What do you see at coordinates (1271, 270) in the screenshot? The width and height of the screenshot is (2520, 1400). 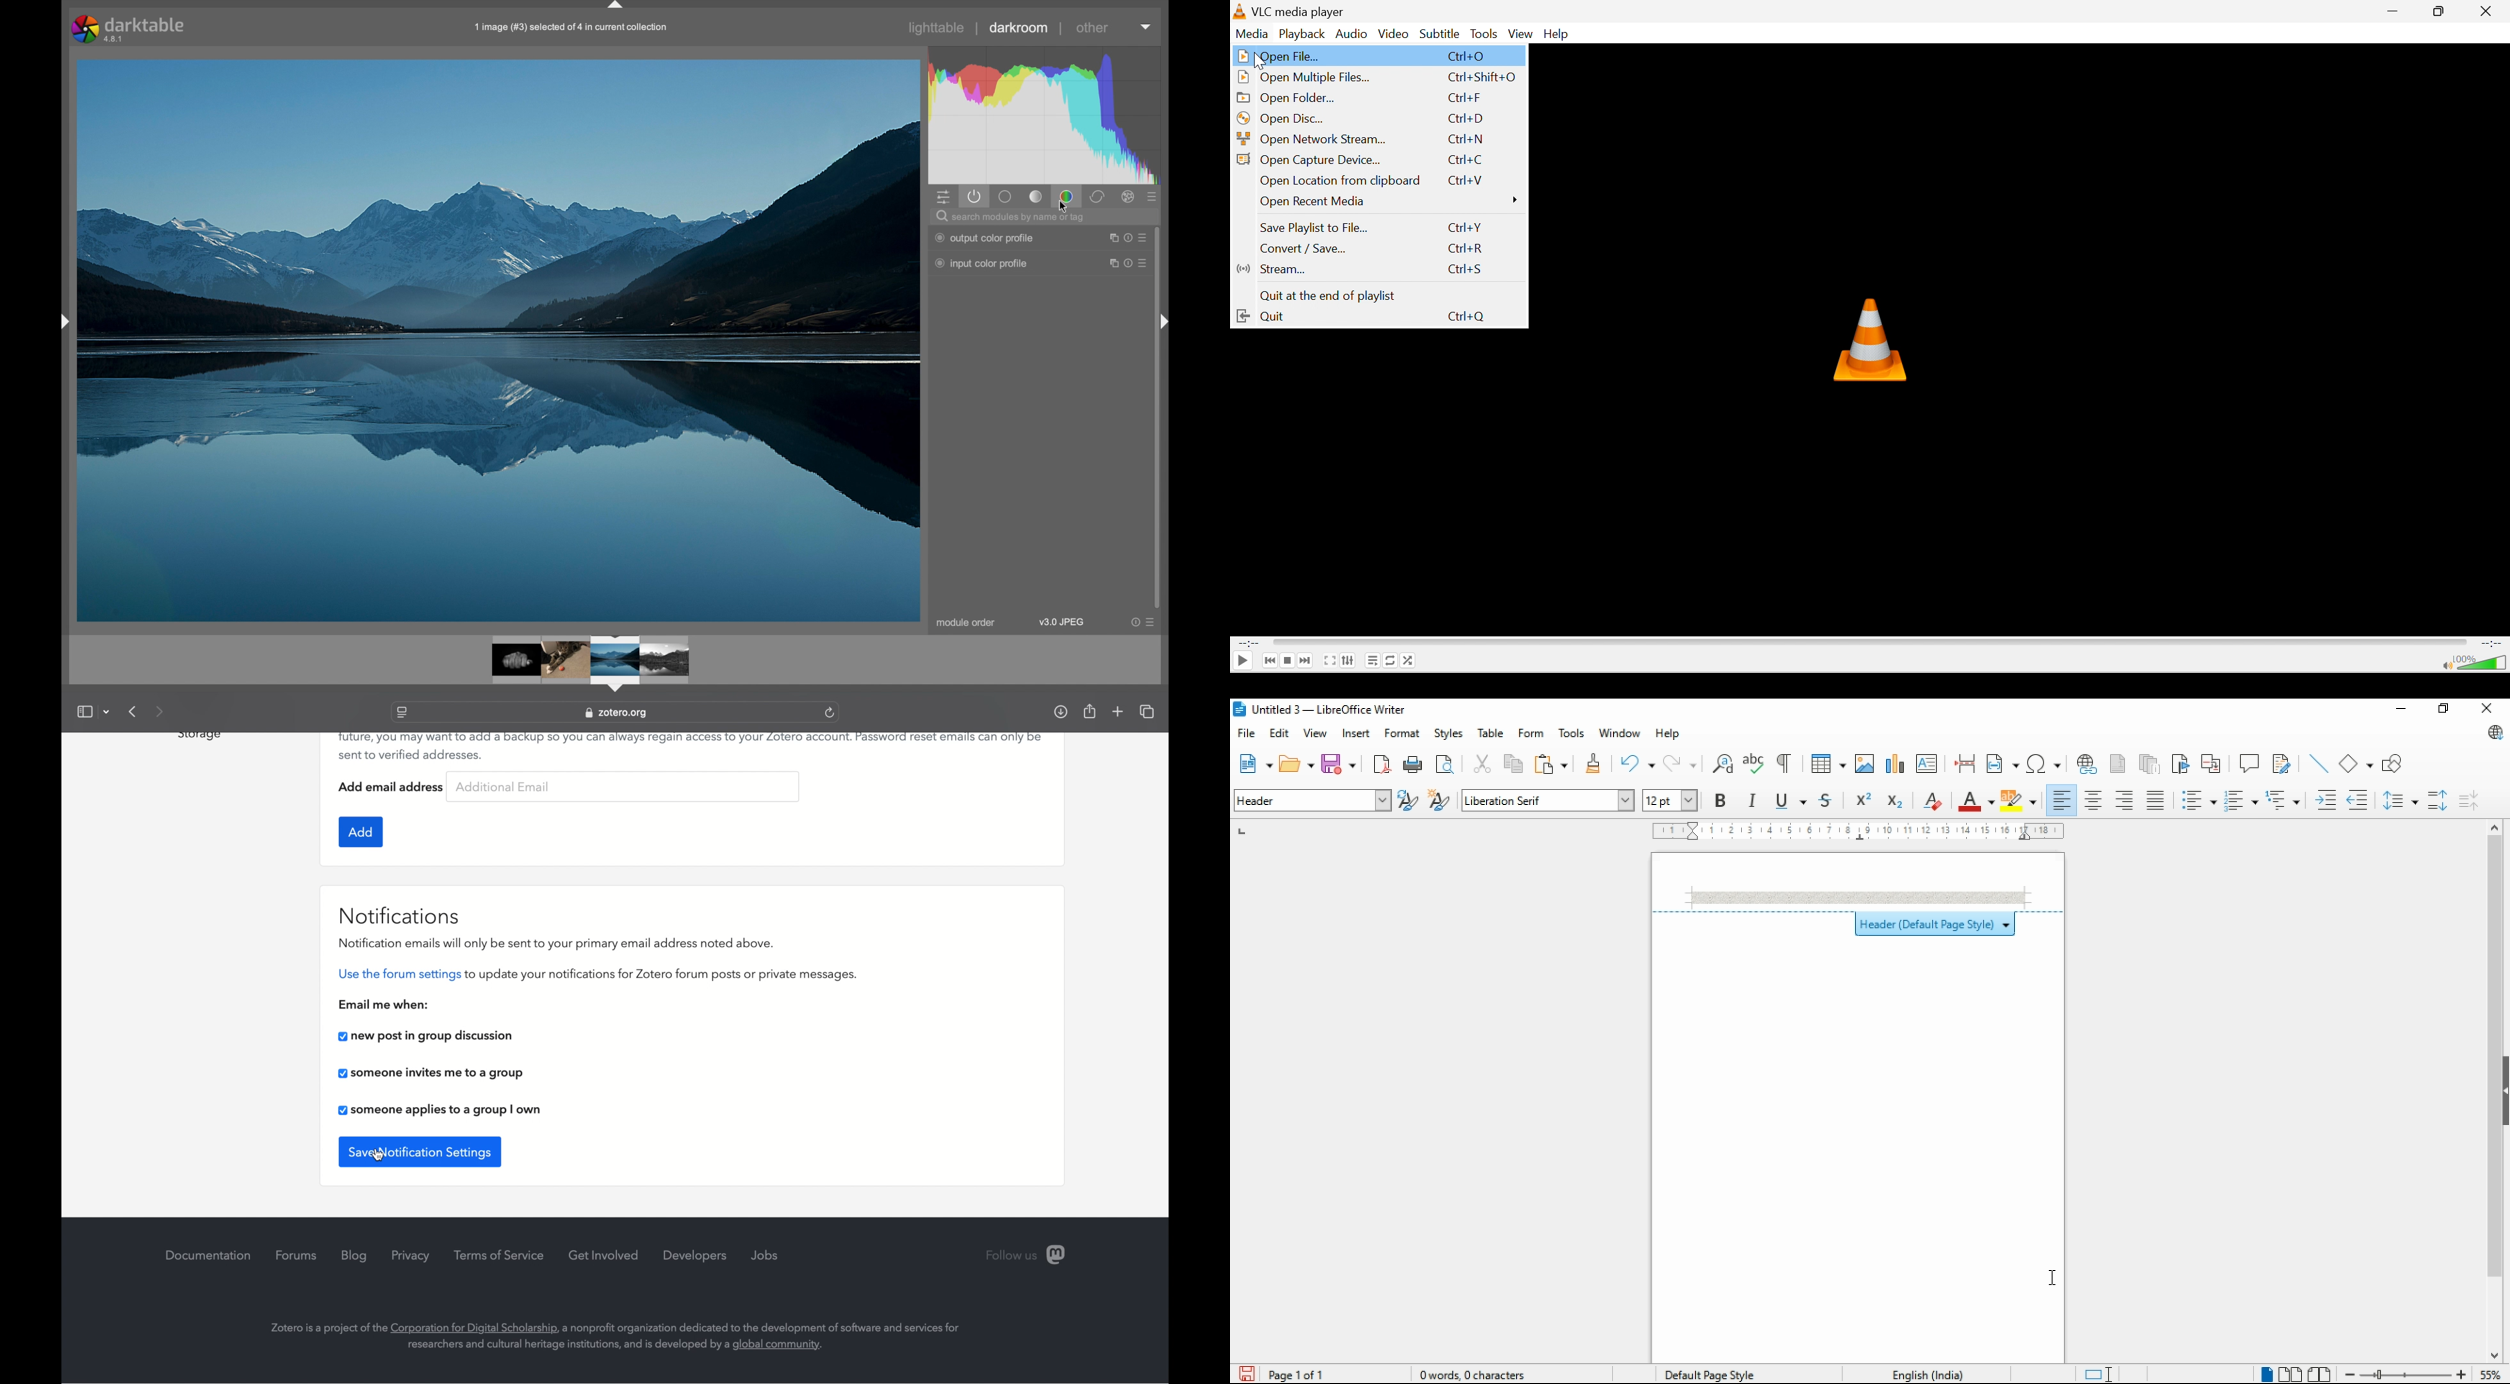 I see `Stream` at bounding box center [1271, 270].